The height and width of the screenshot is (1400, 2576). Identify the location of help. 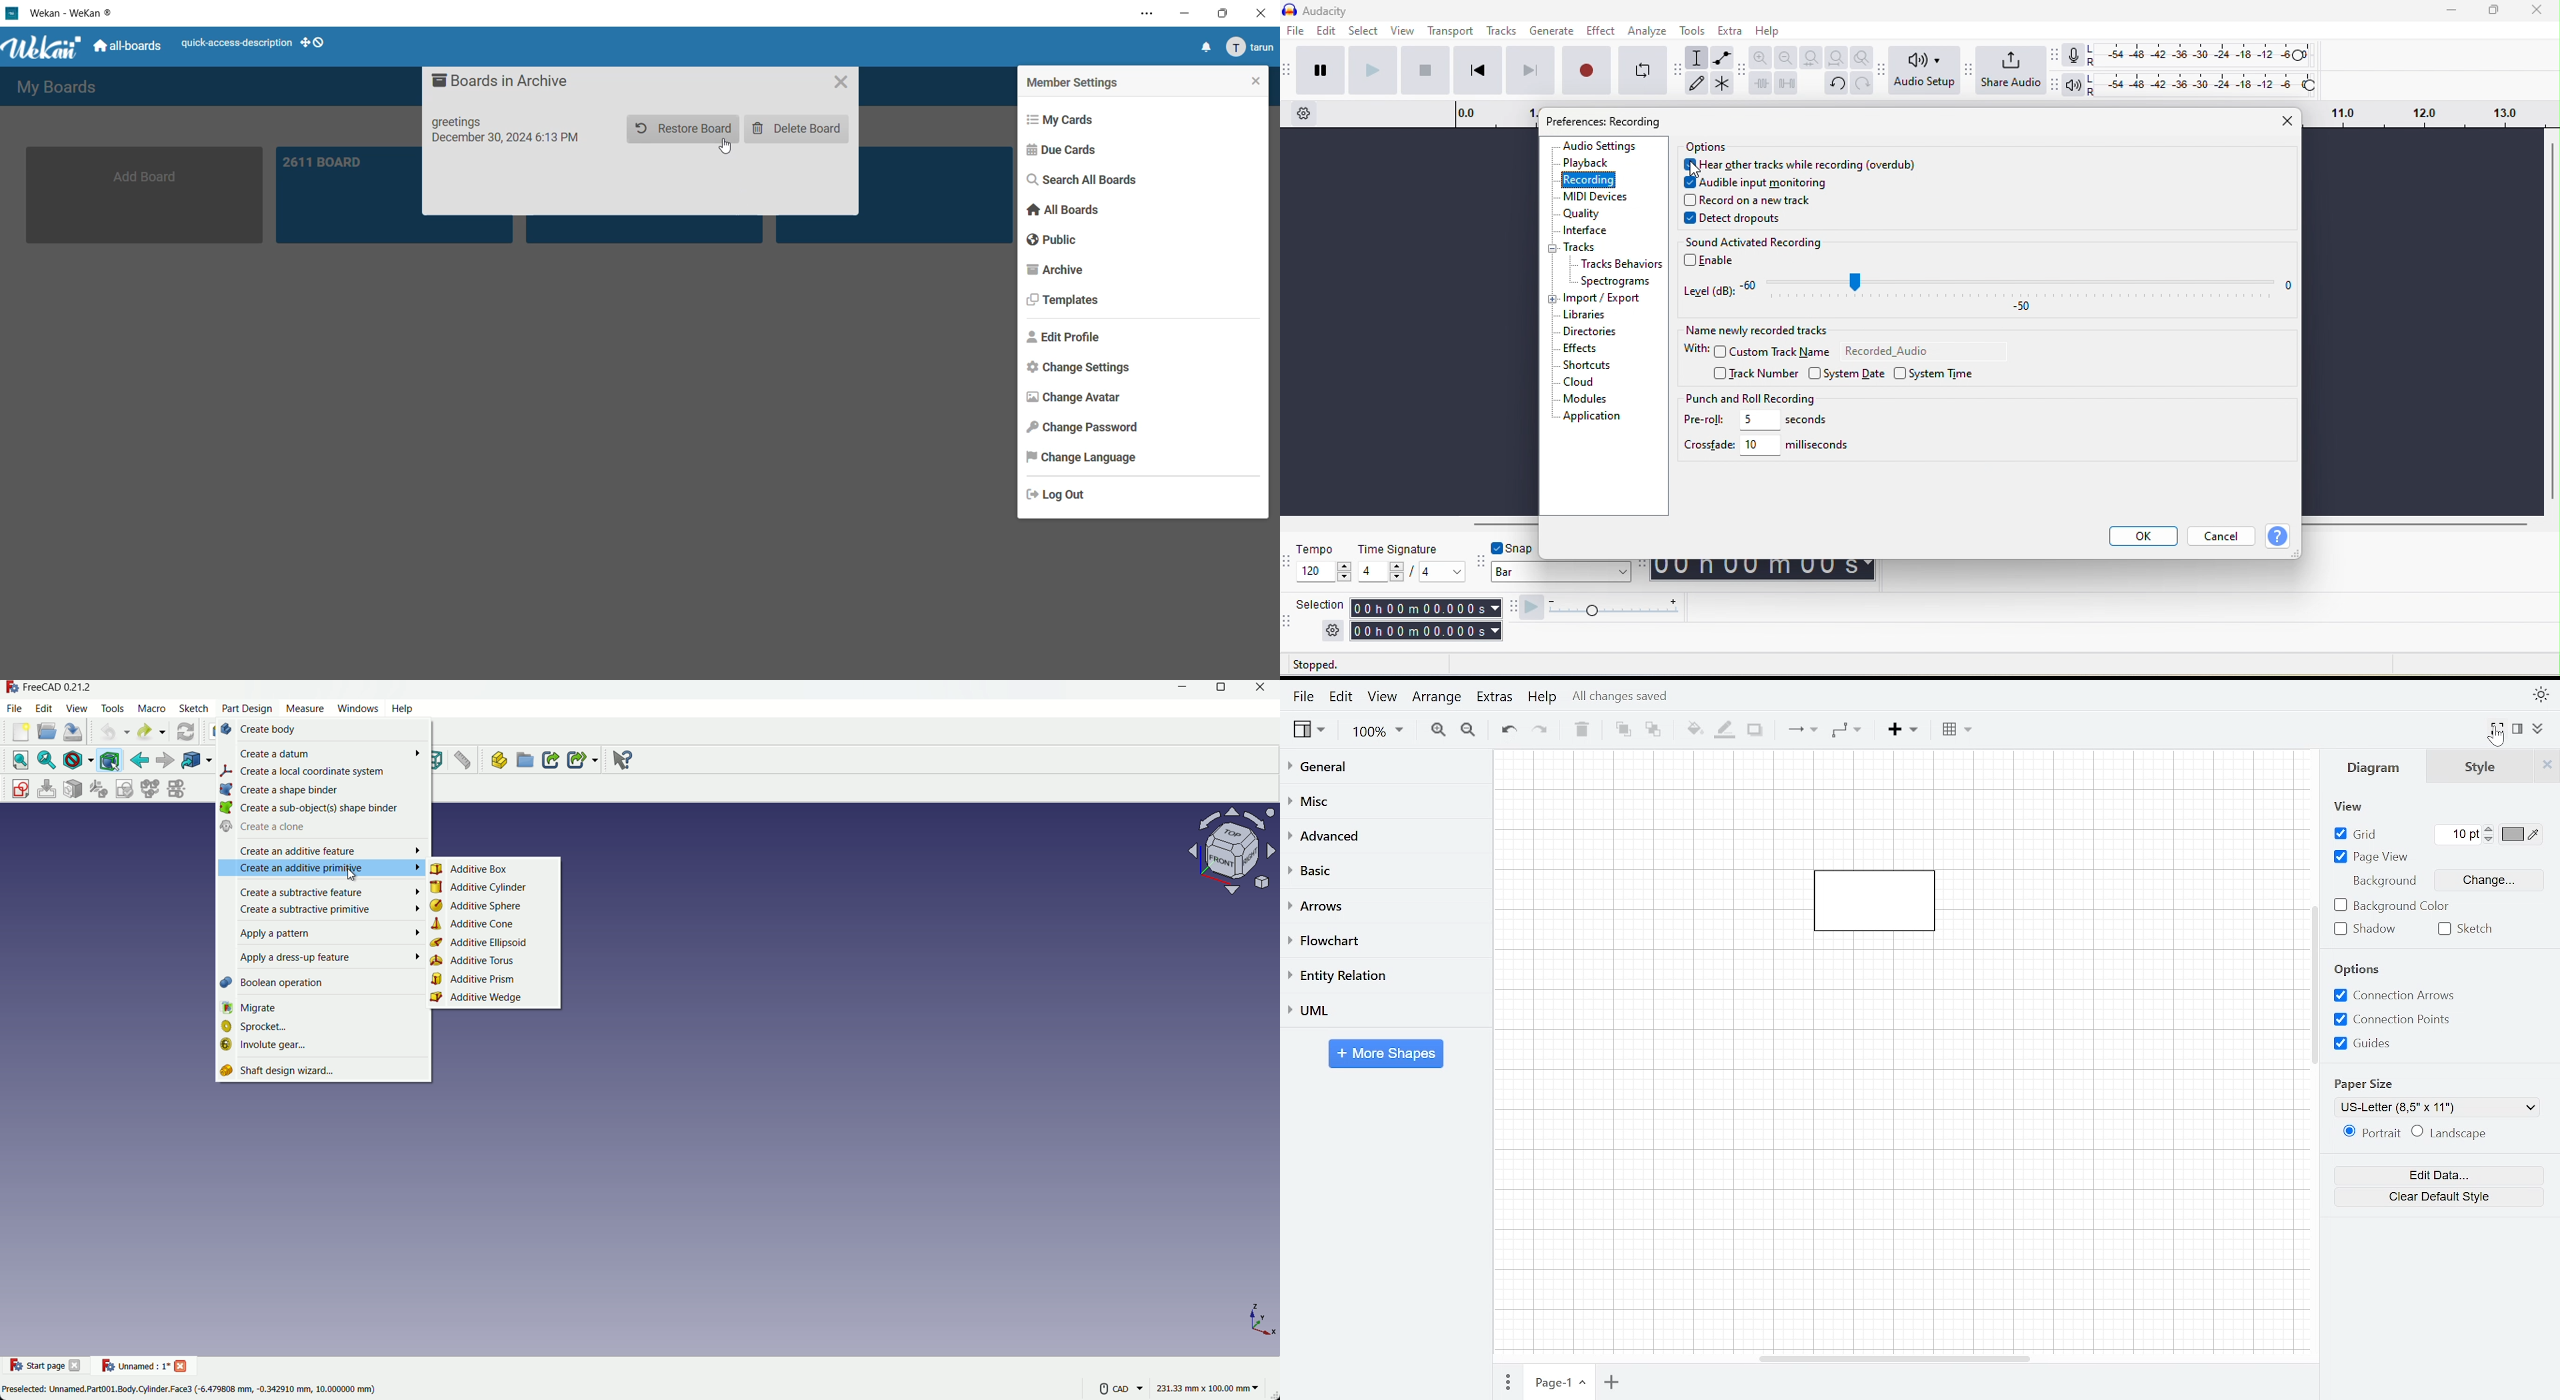
(1768, 31).